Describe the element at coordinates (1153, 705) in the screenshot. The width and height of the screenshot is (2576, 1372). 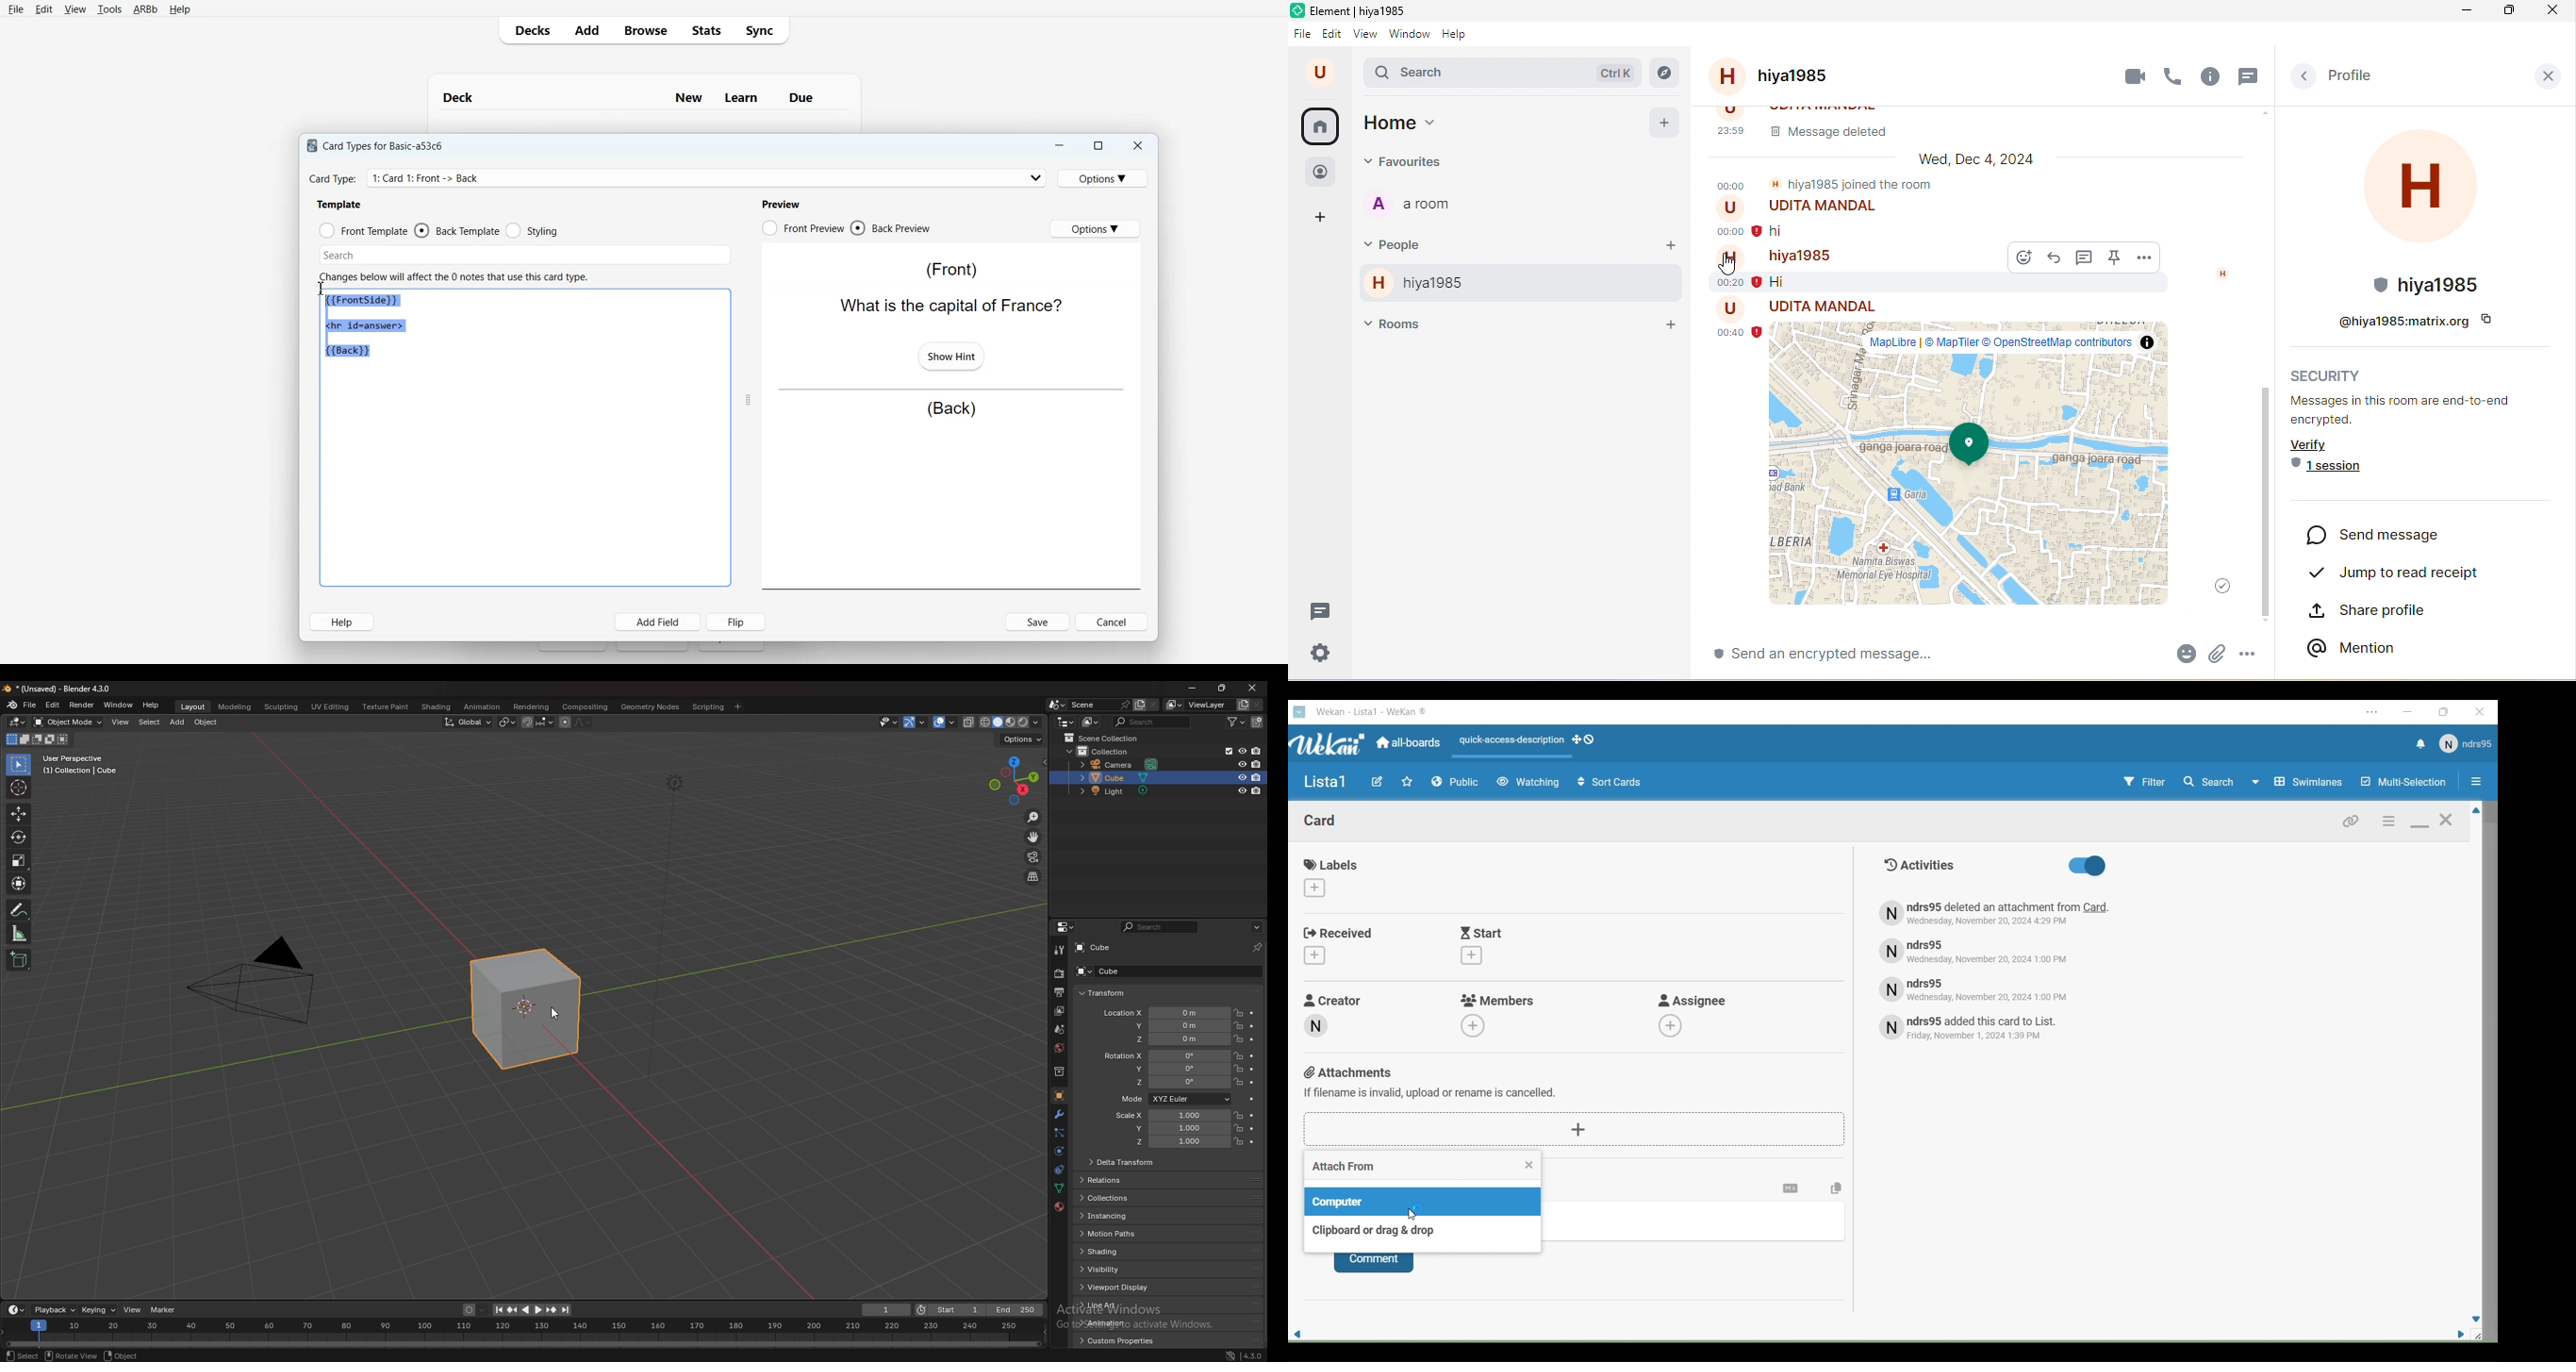
I see `delete scene` at that location.